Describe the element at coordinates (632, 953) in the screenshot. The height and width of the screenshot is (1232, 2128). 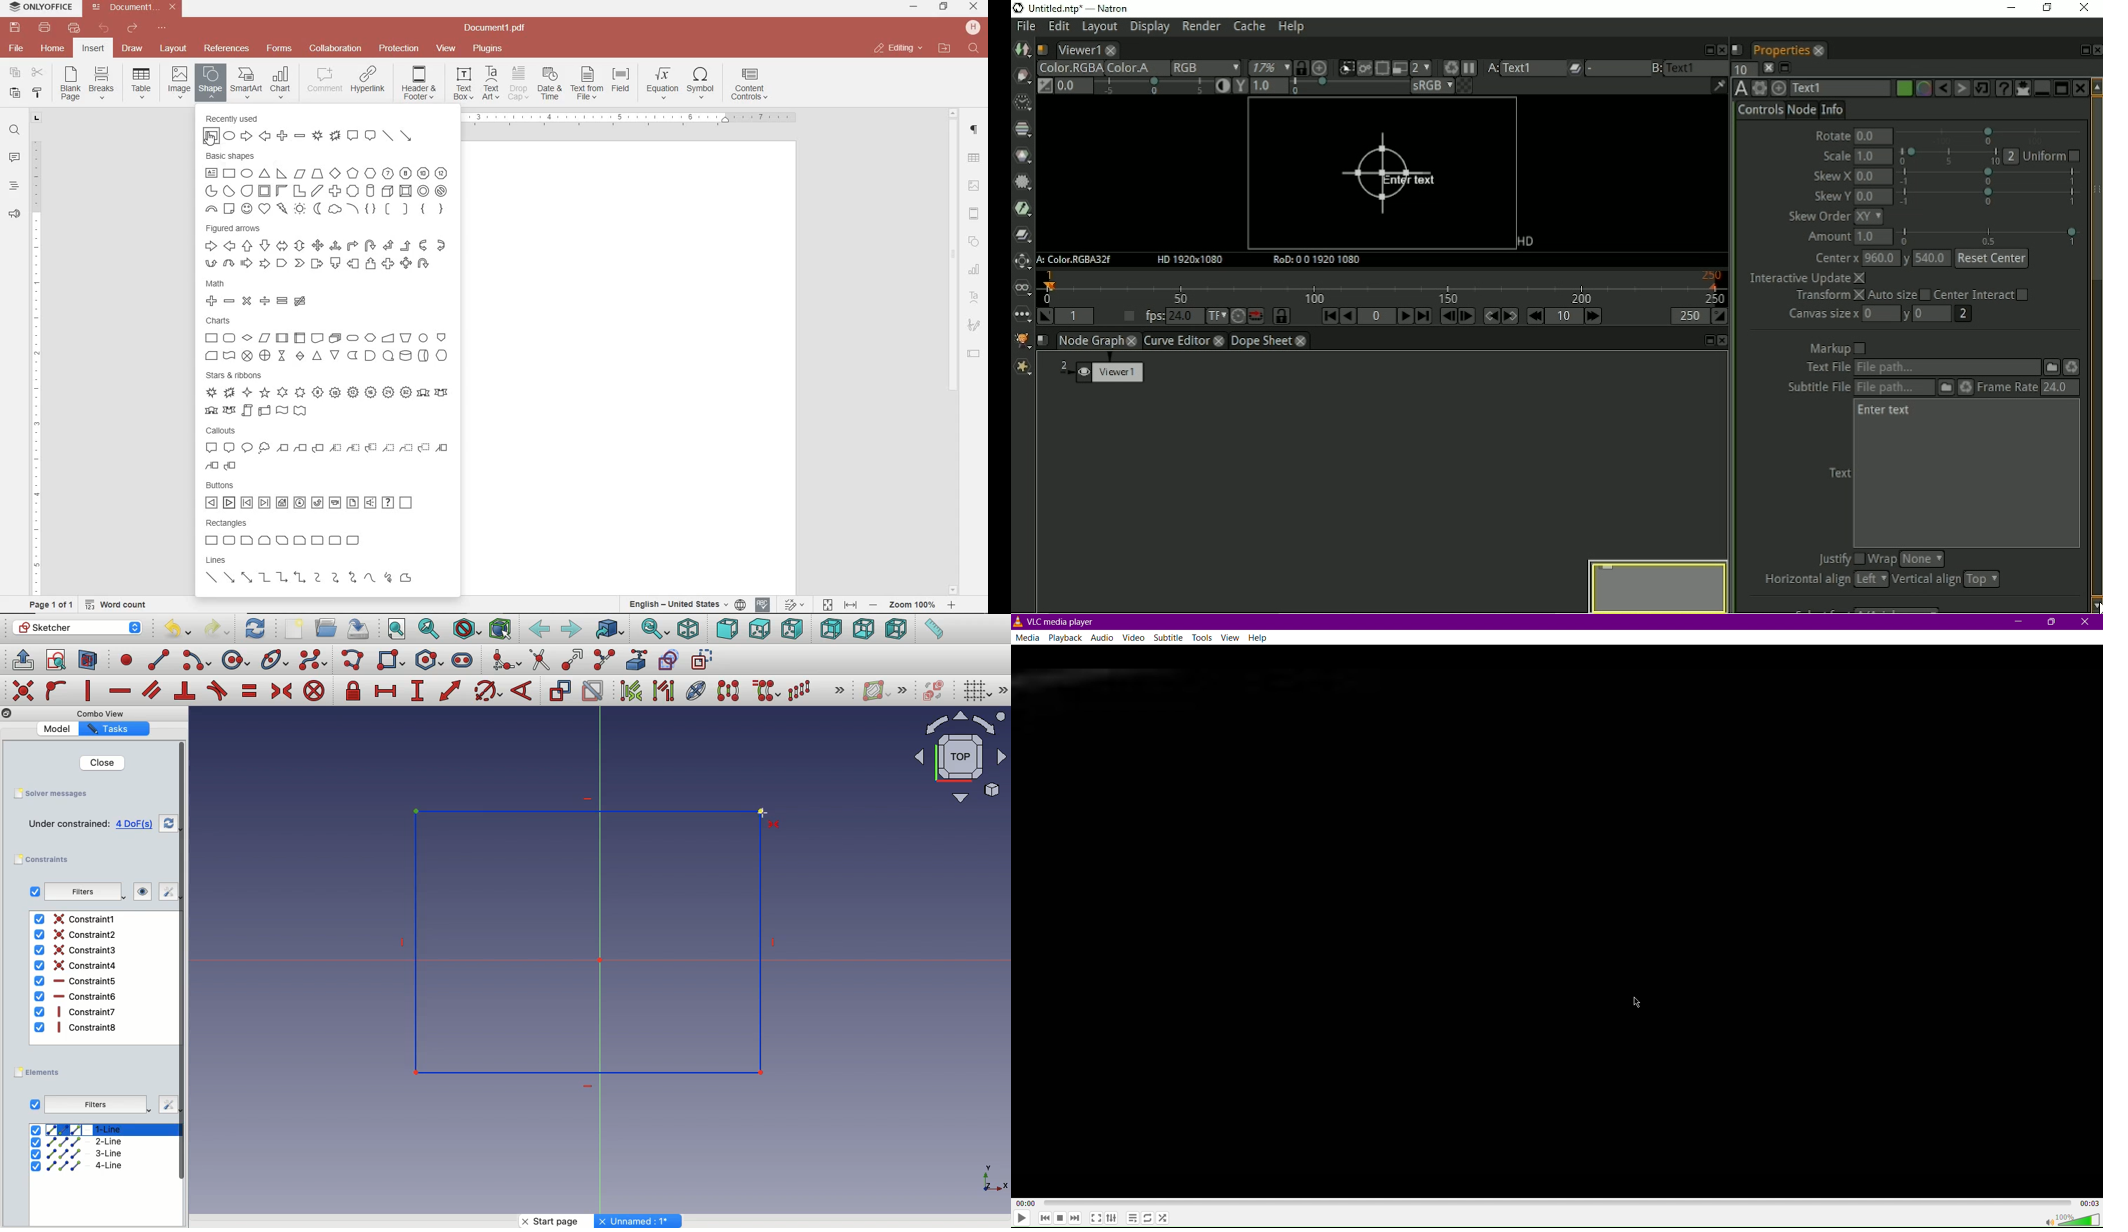
I see `Rectangle` at that location.